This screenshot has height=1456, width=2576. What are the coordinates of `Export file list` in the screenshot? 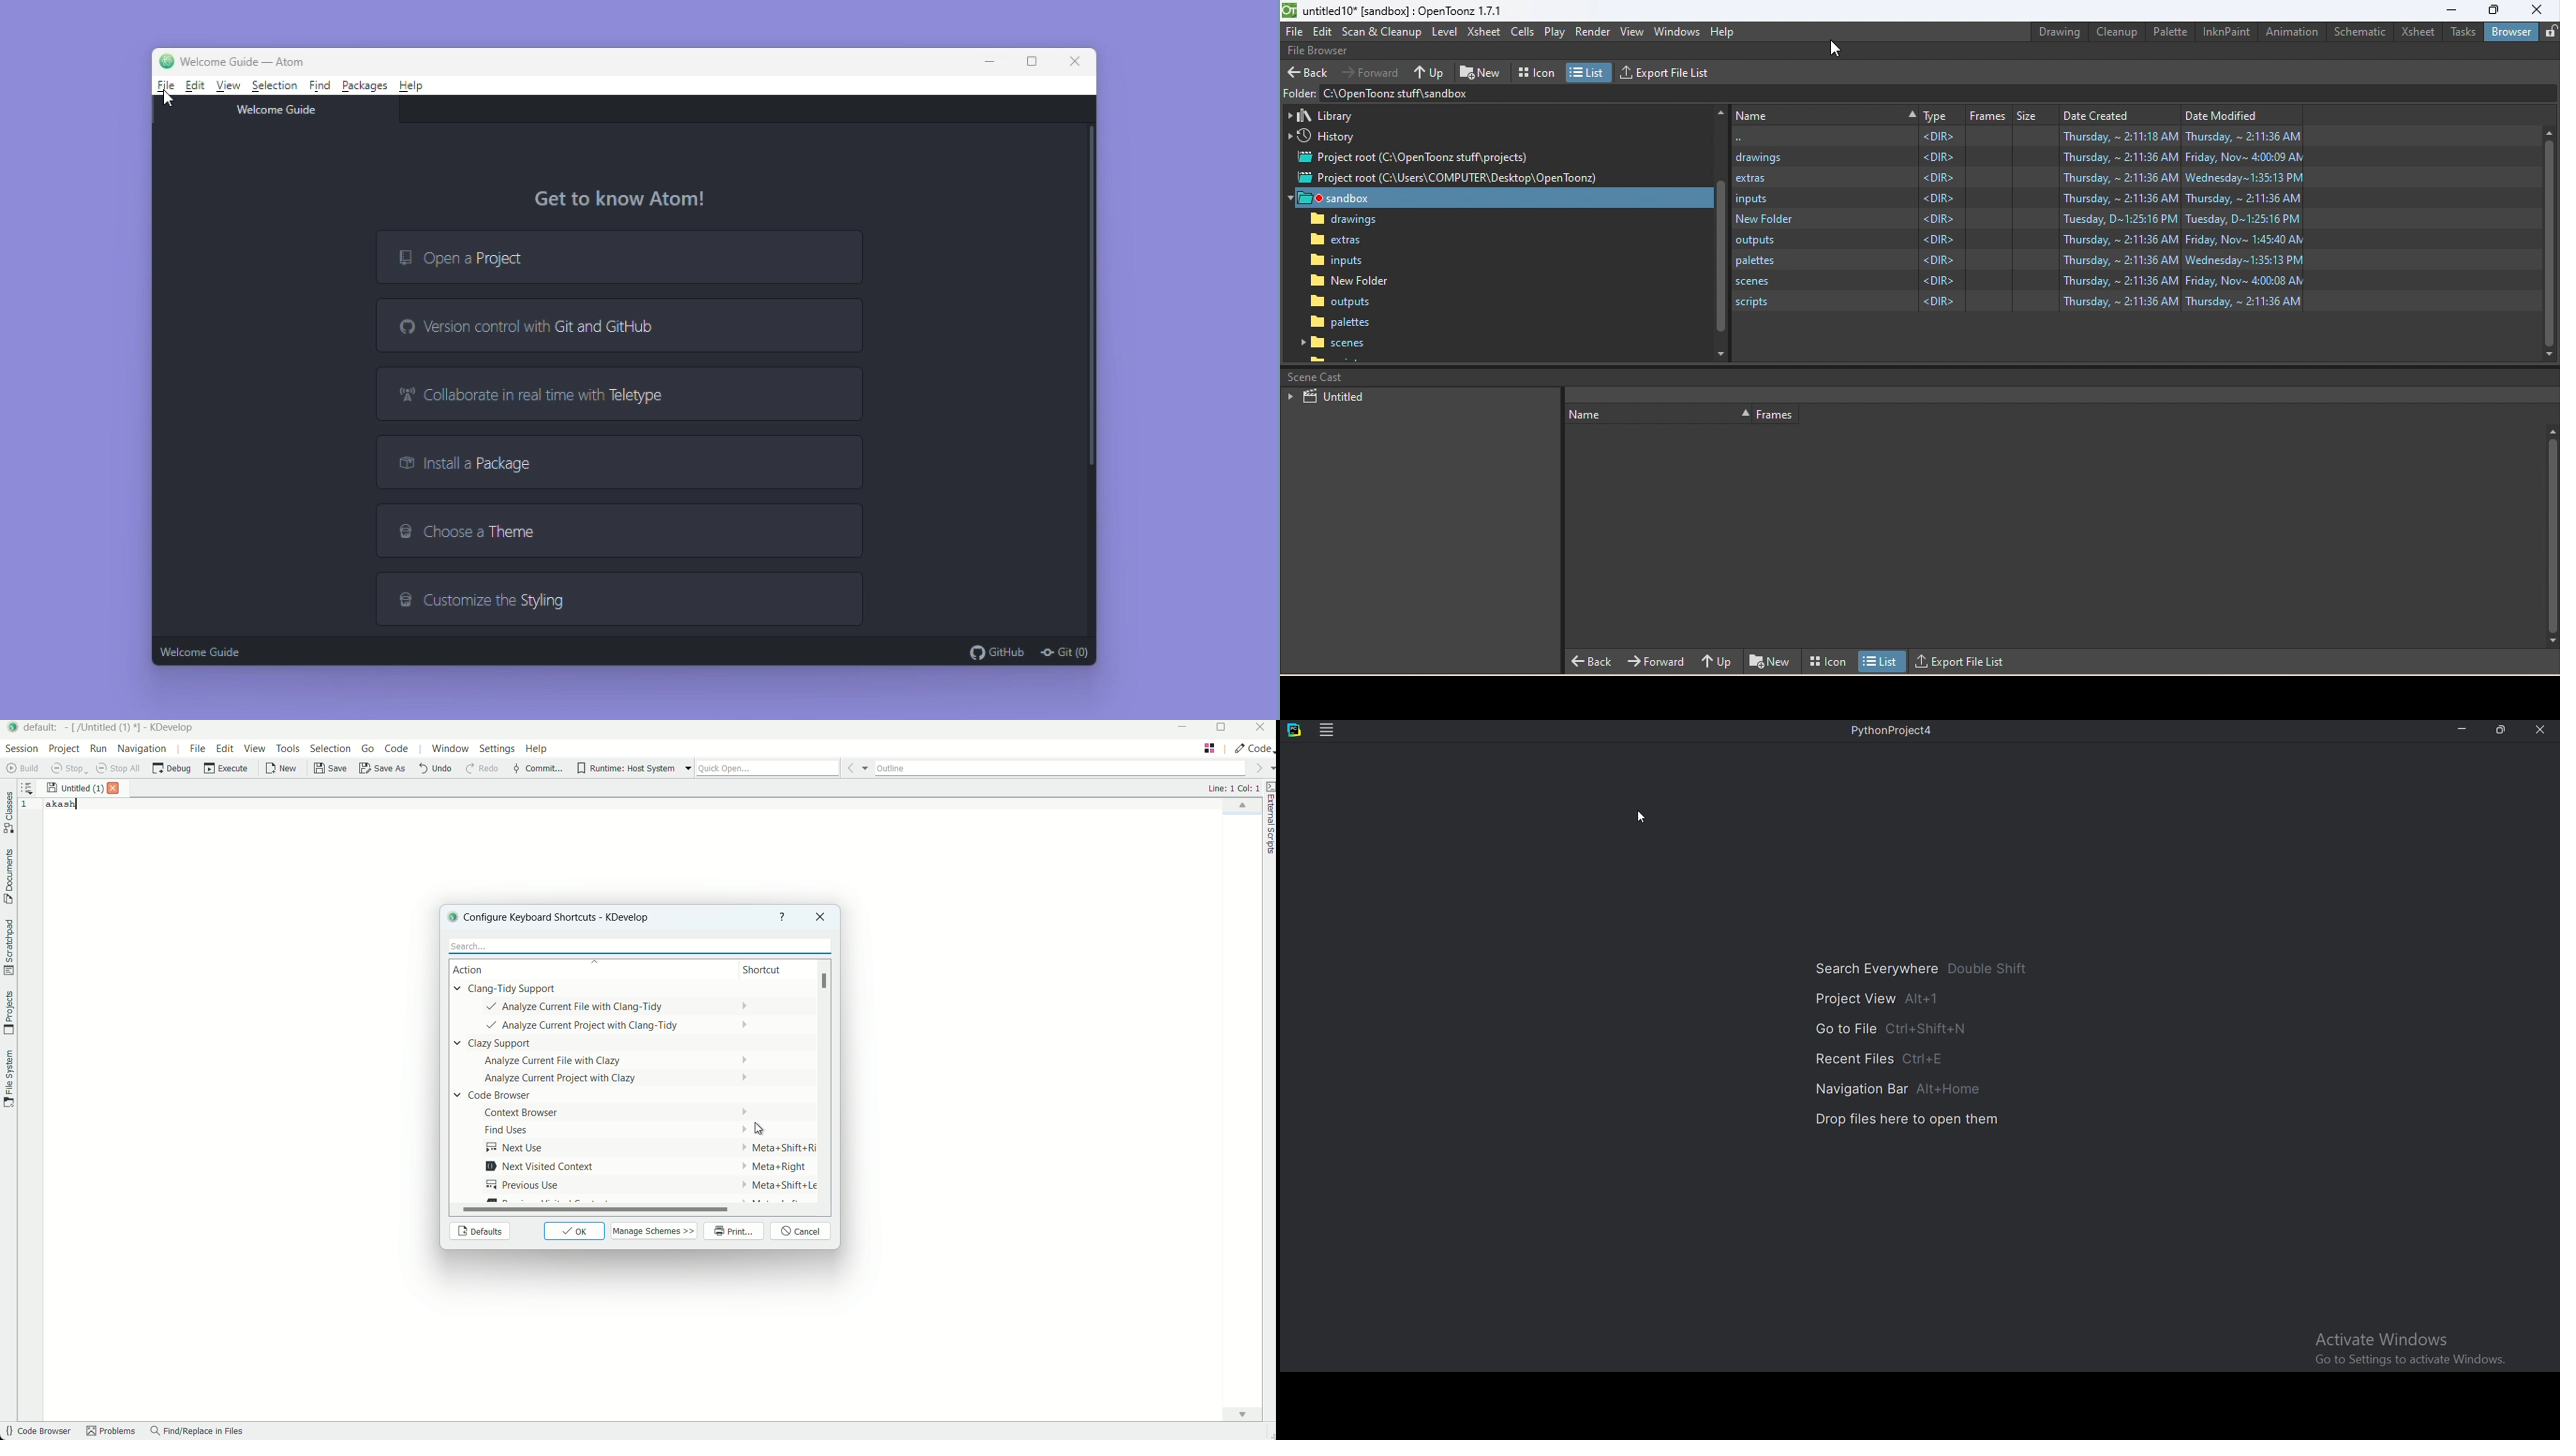 It's located at (1666, 72).